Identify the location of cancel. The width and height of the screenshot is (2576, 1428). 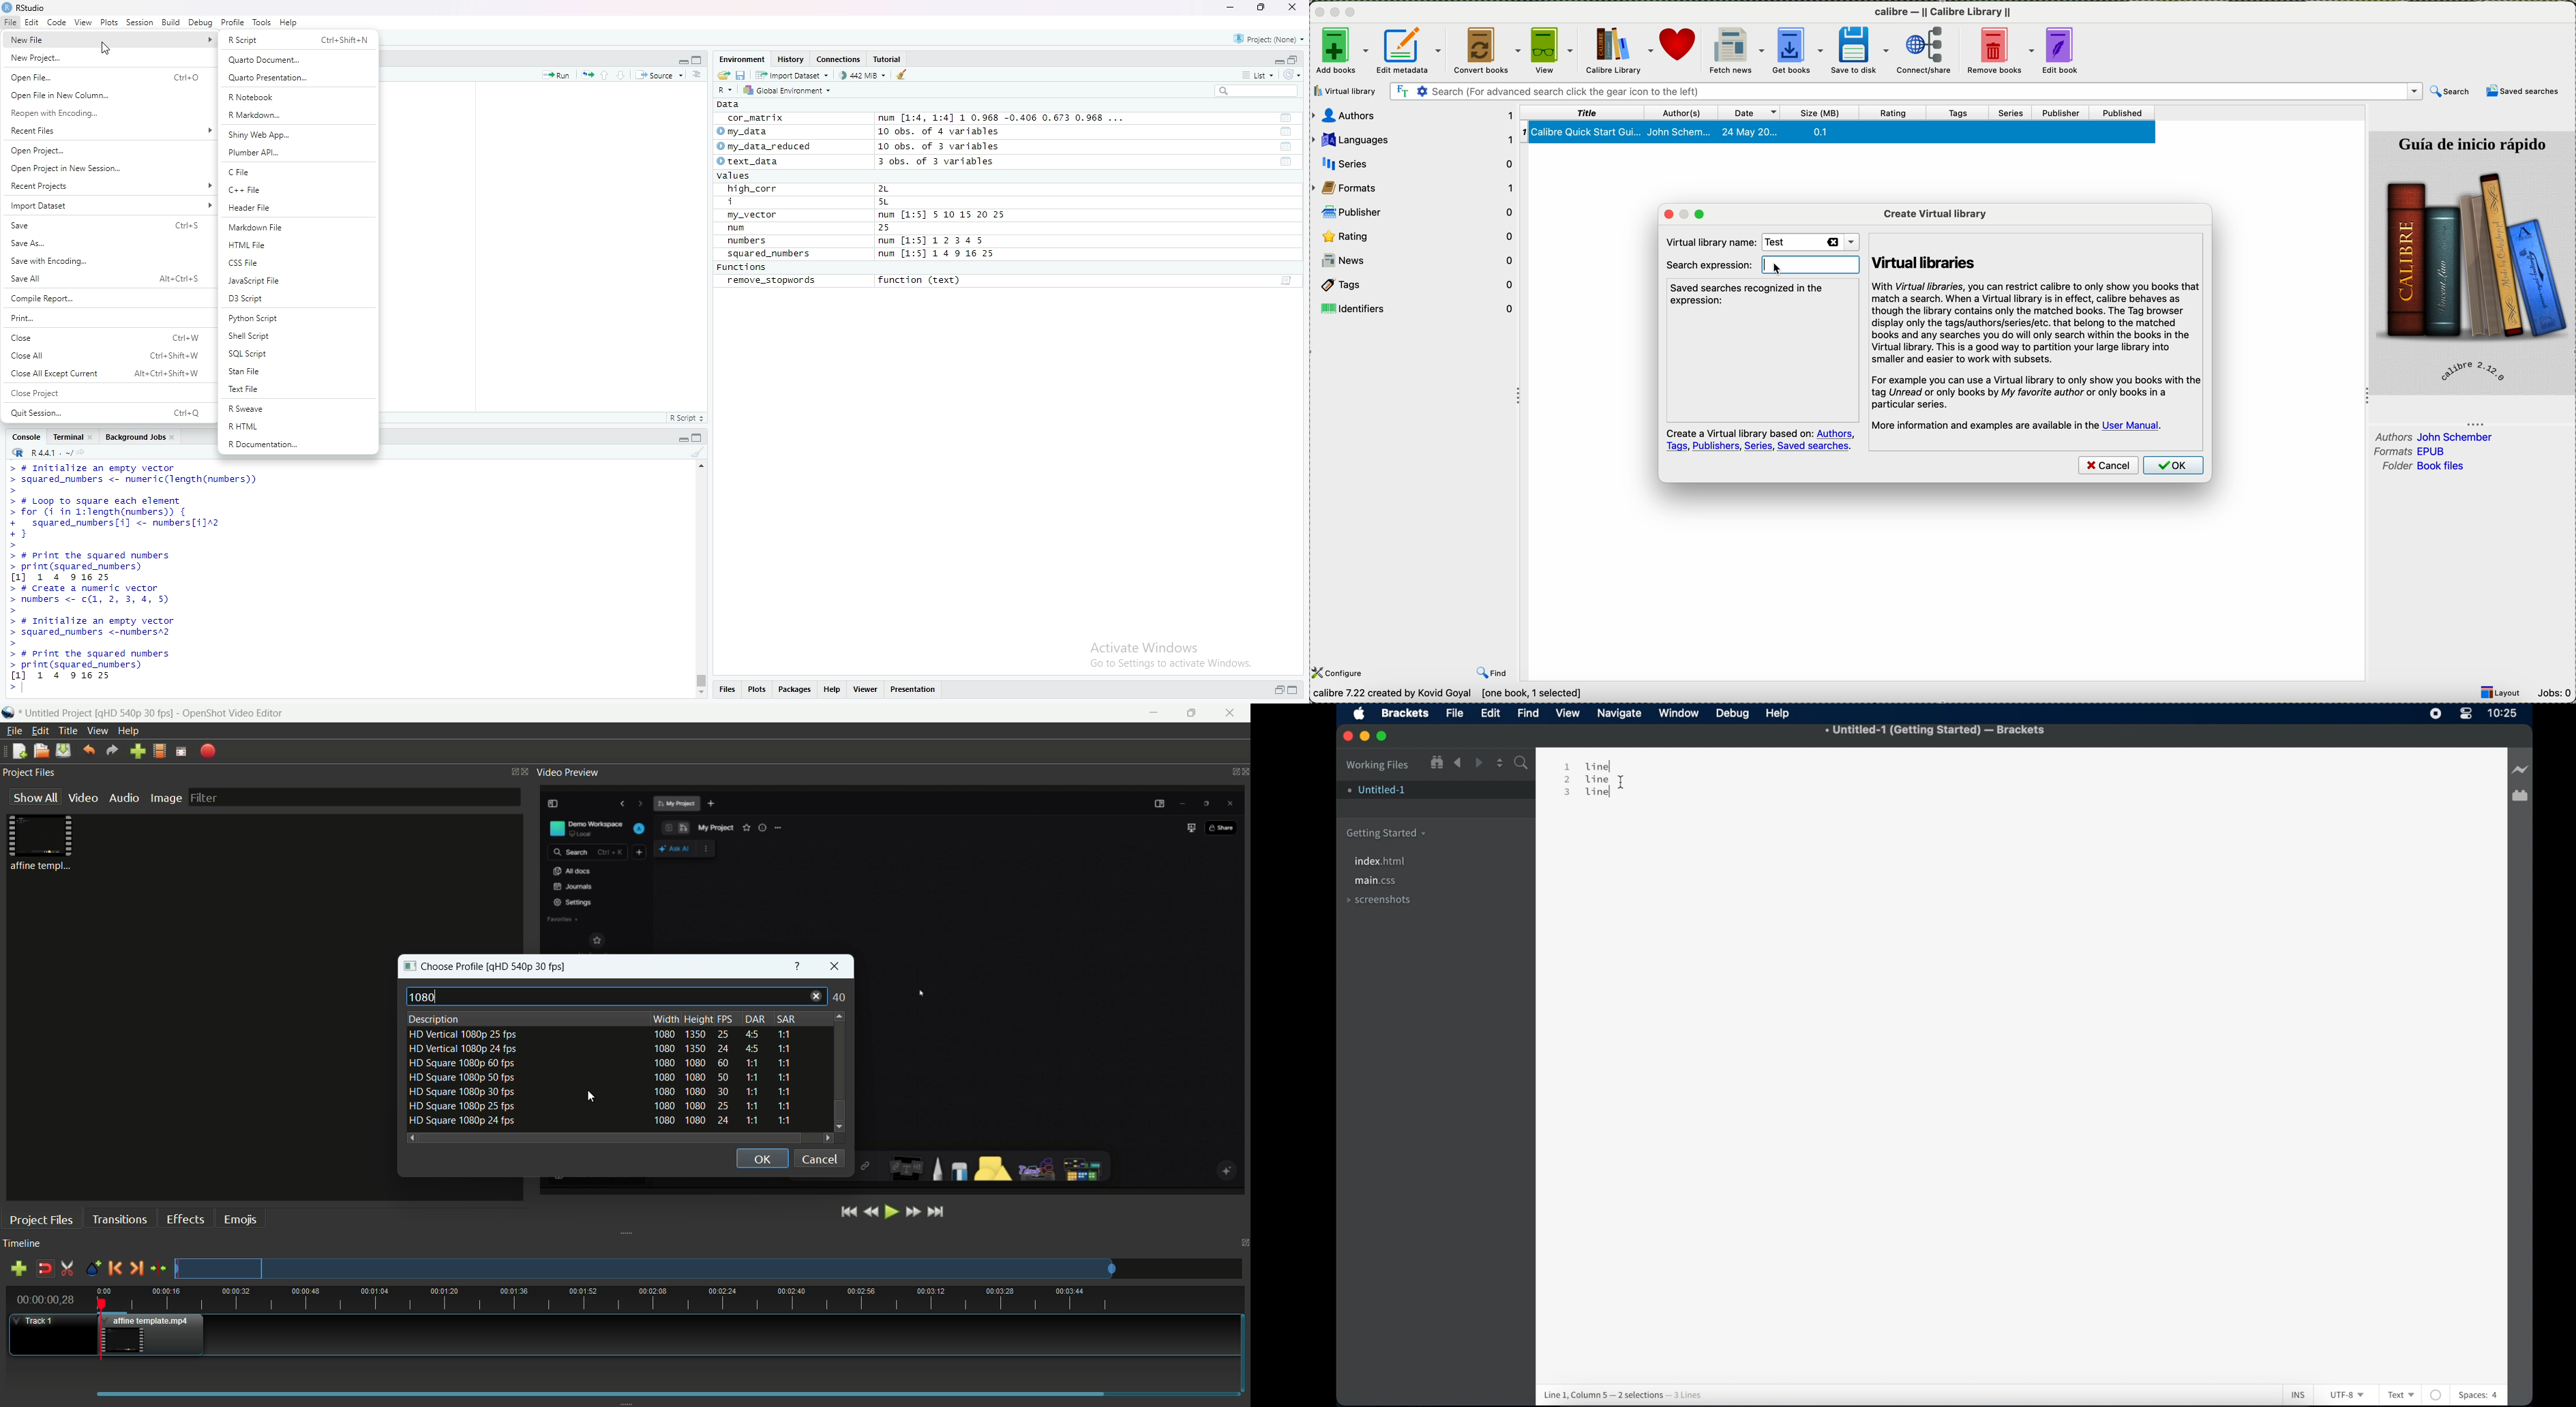
(2108, 466).